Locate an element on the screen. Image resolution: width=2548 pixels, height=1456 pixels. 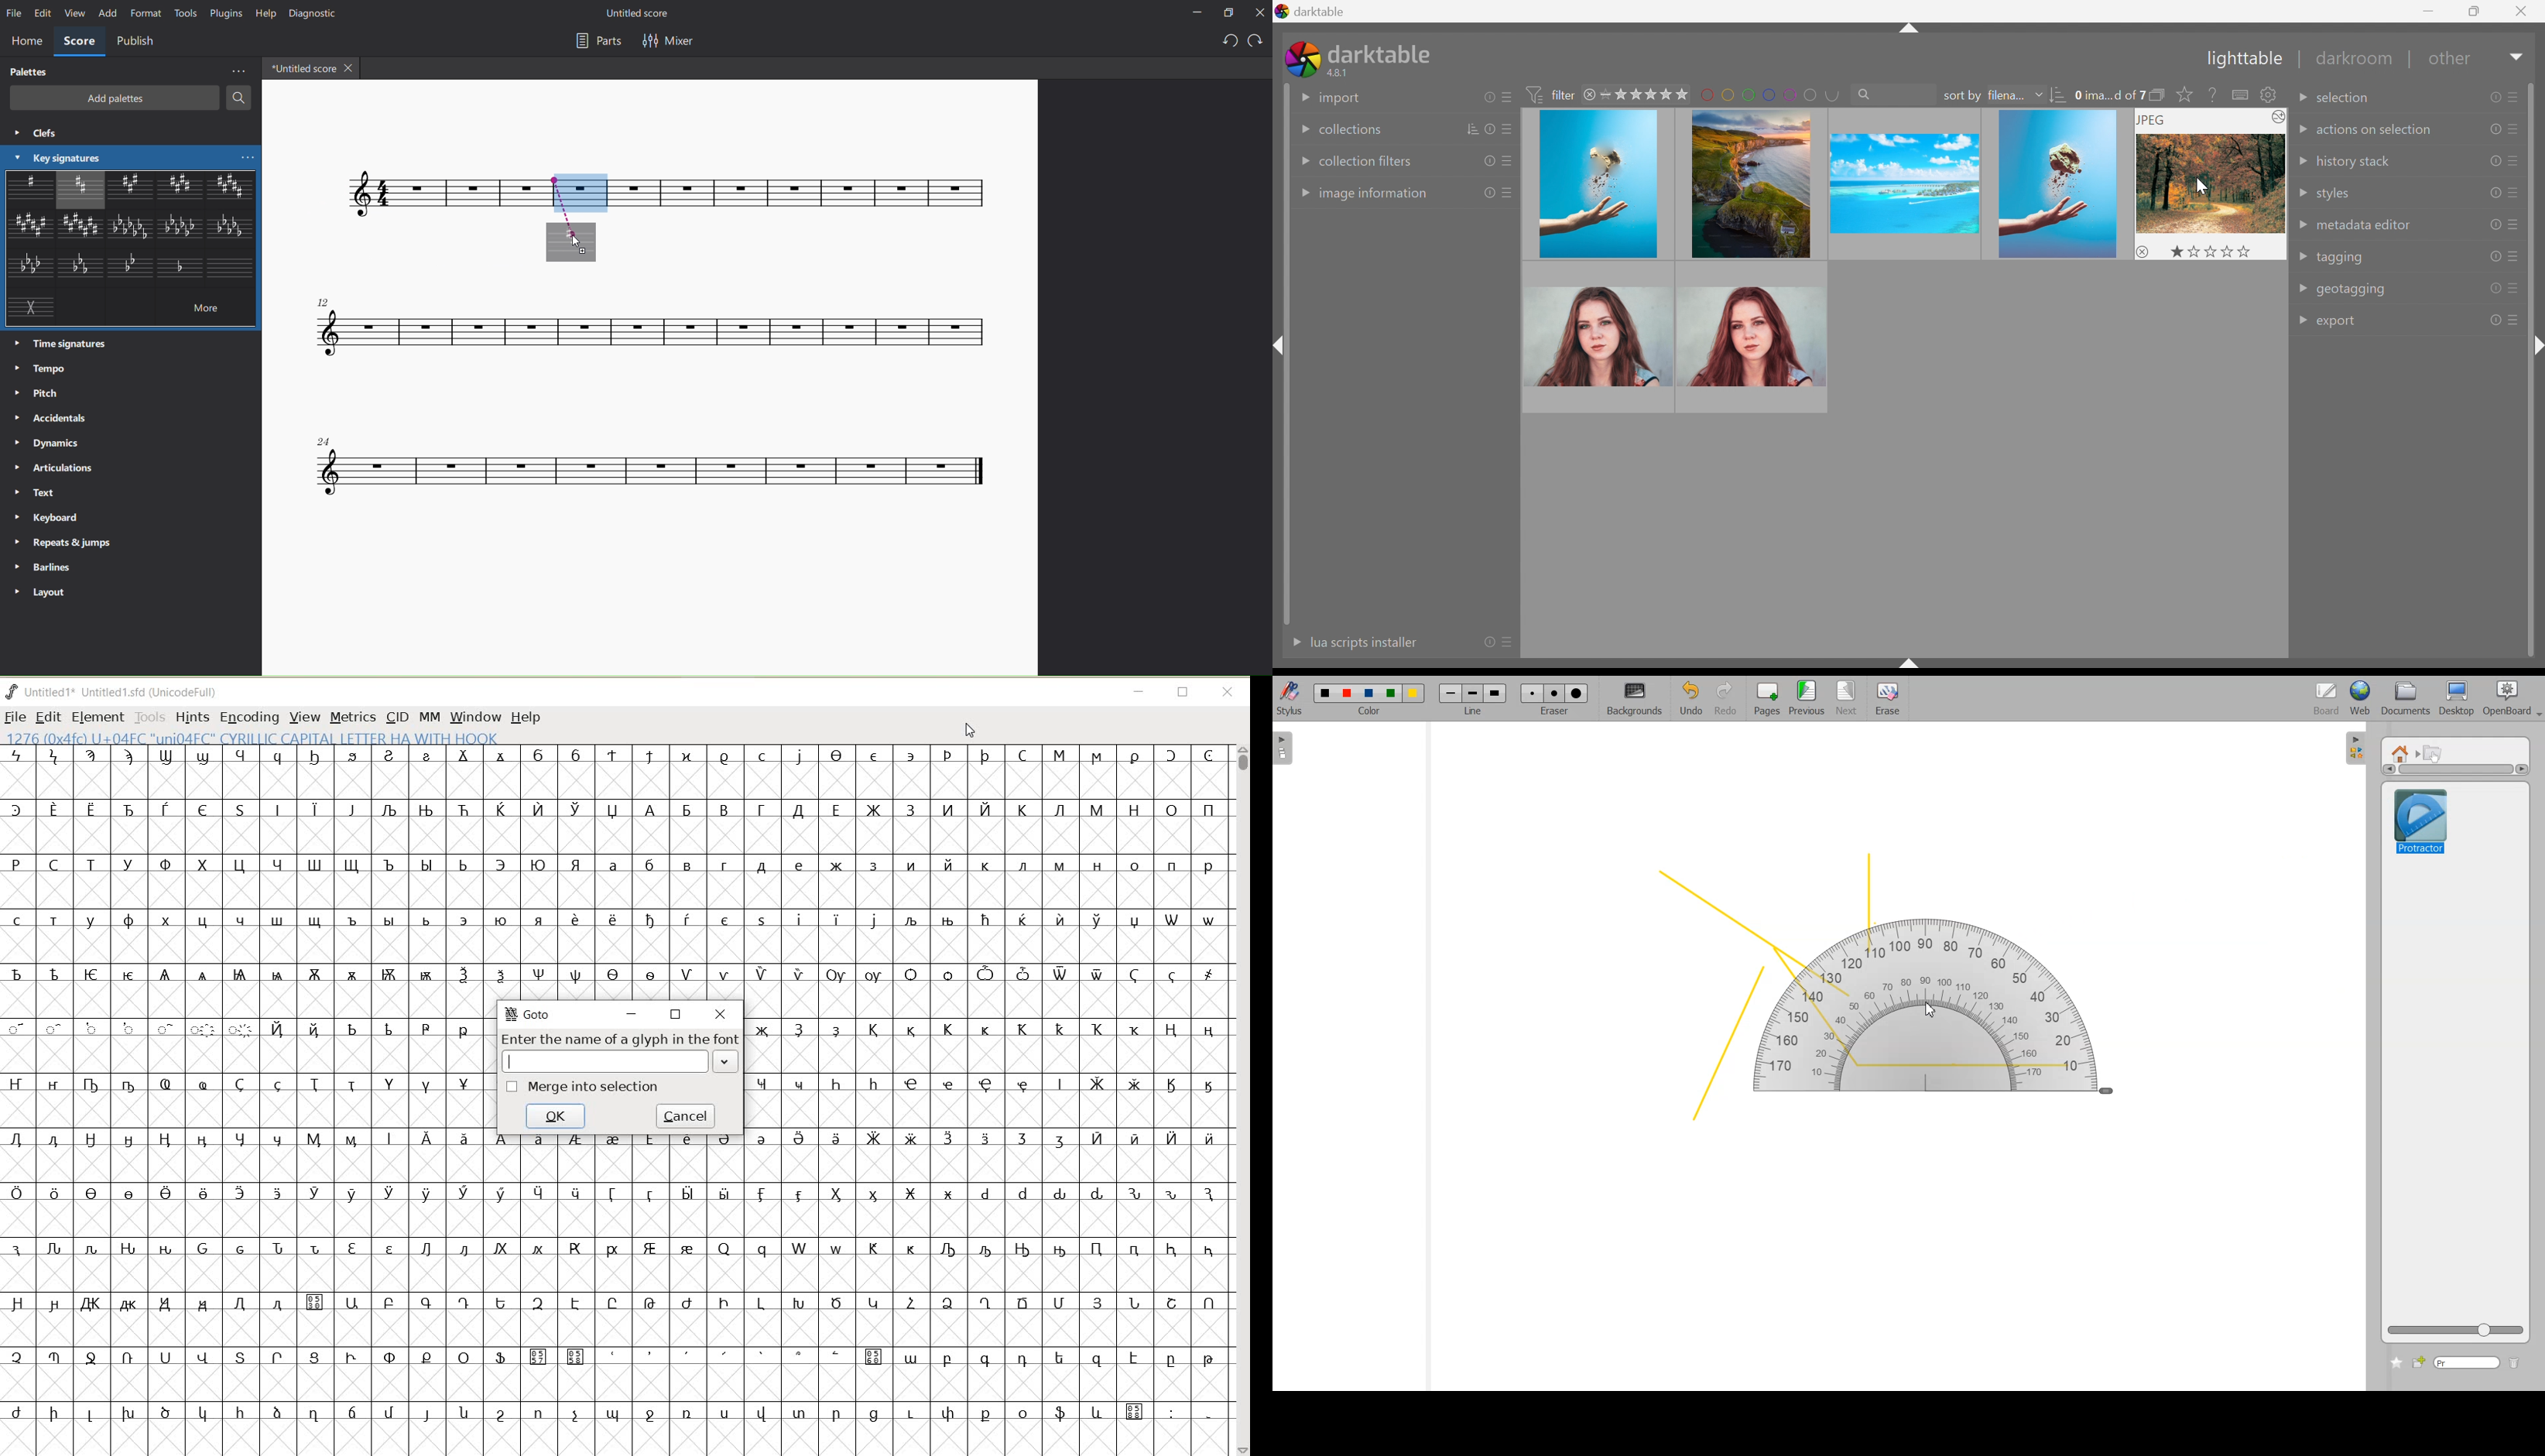
mixer is located at coordinates (677, 40).